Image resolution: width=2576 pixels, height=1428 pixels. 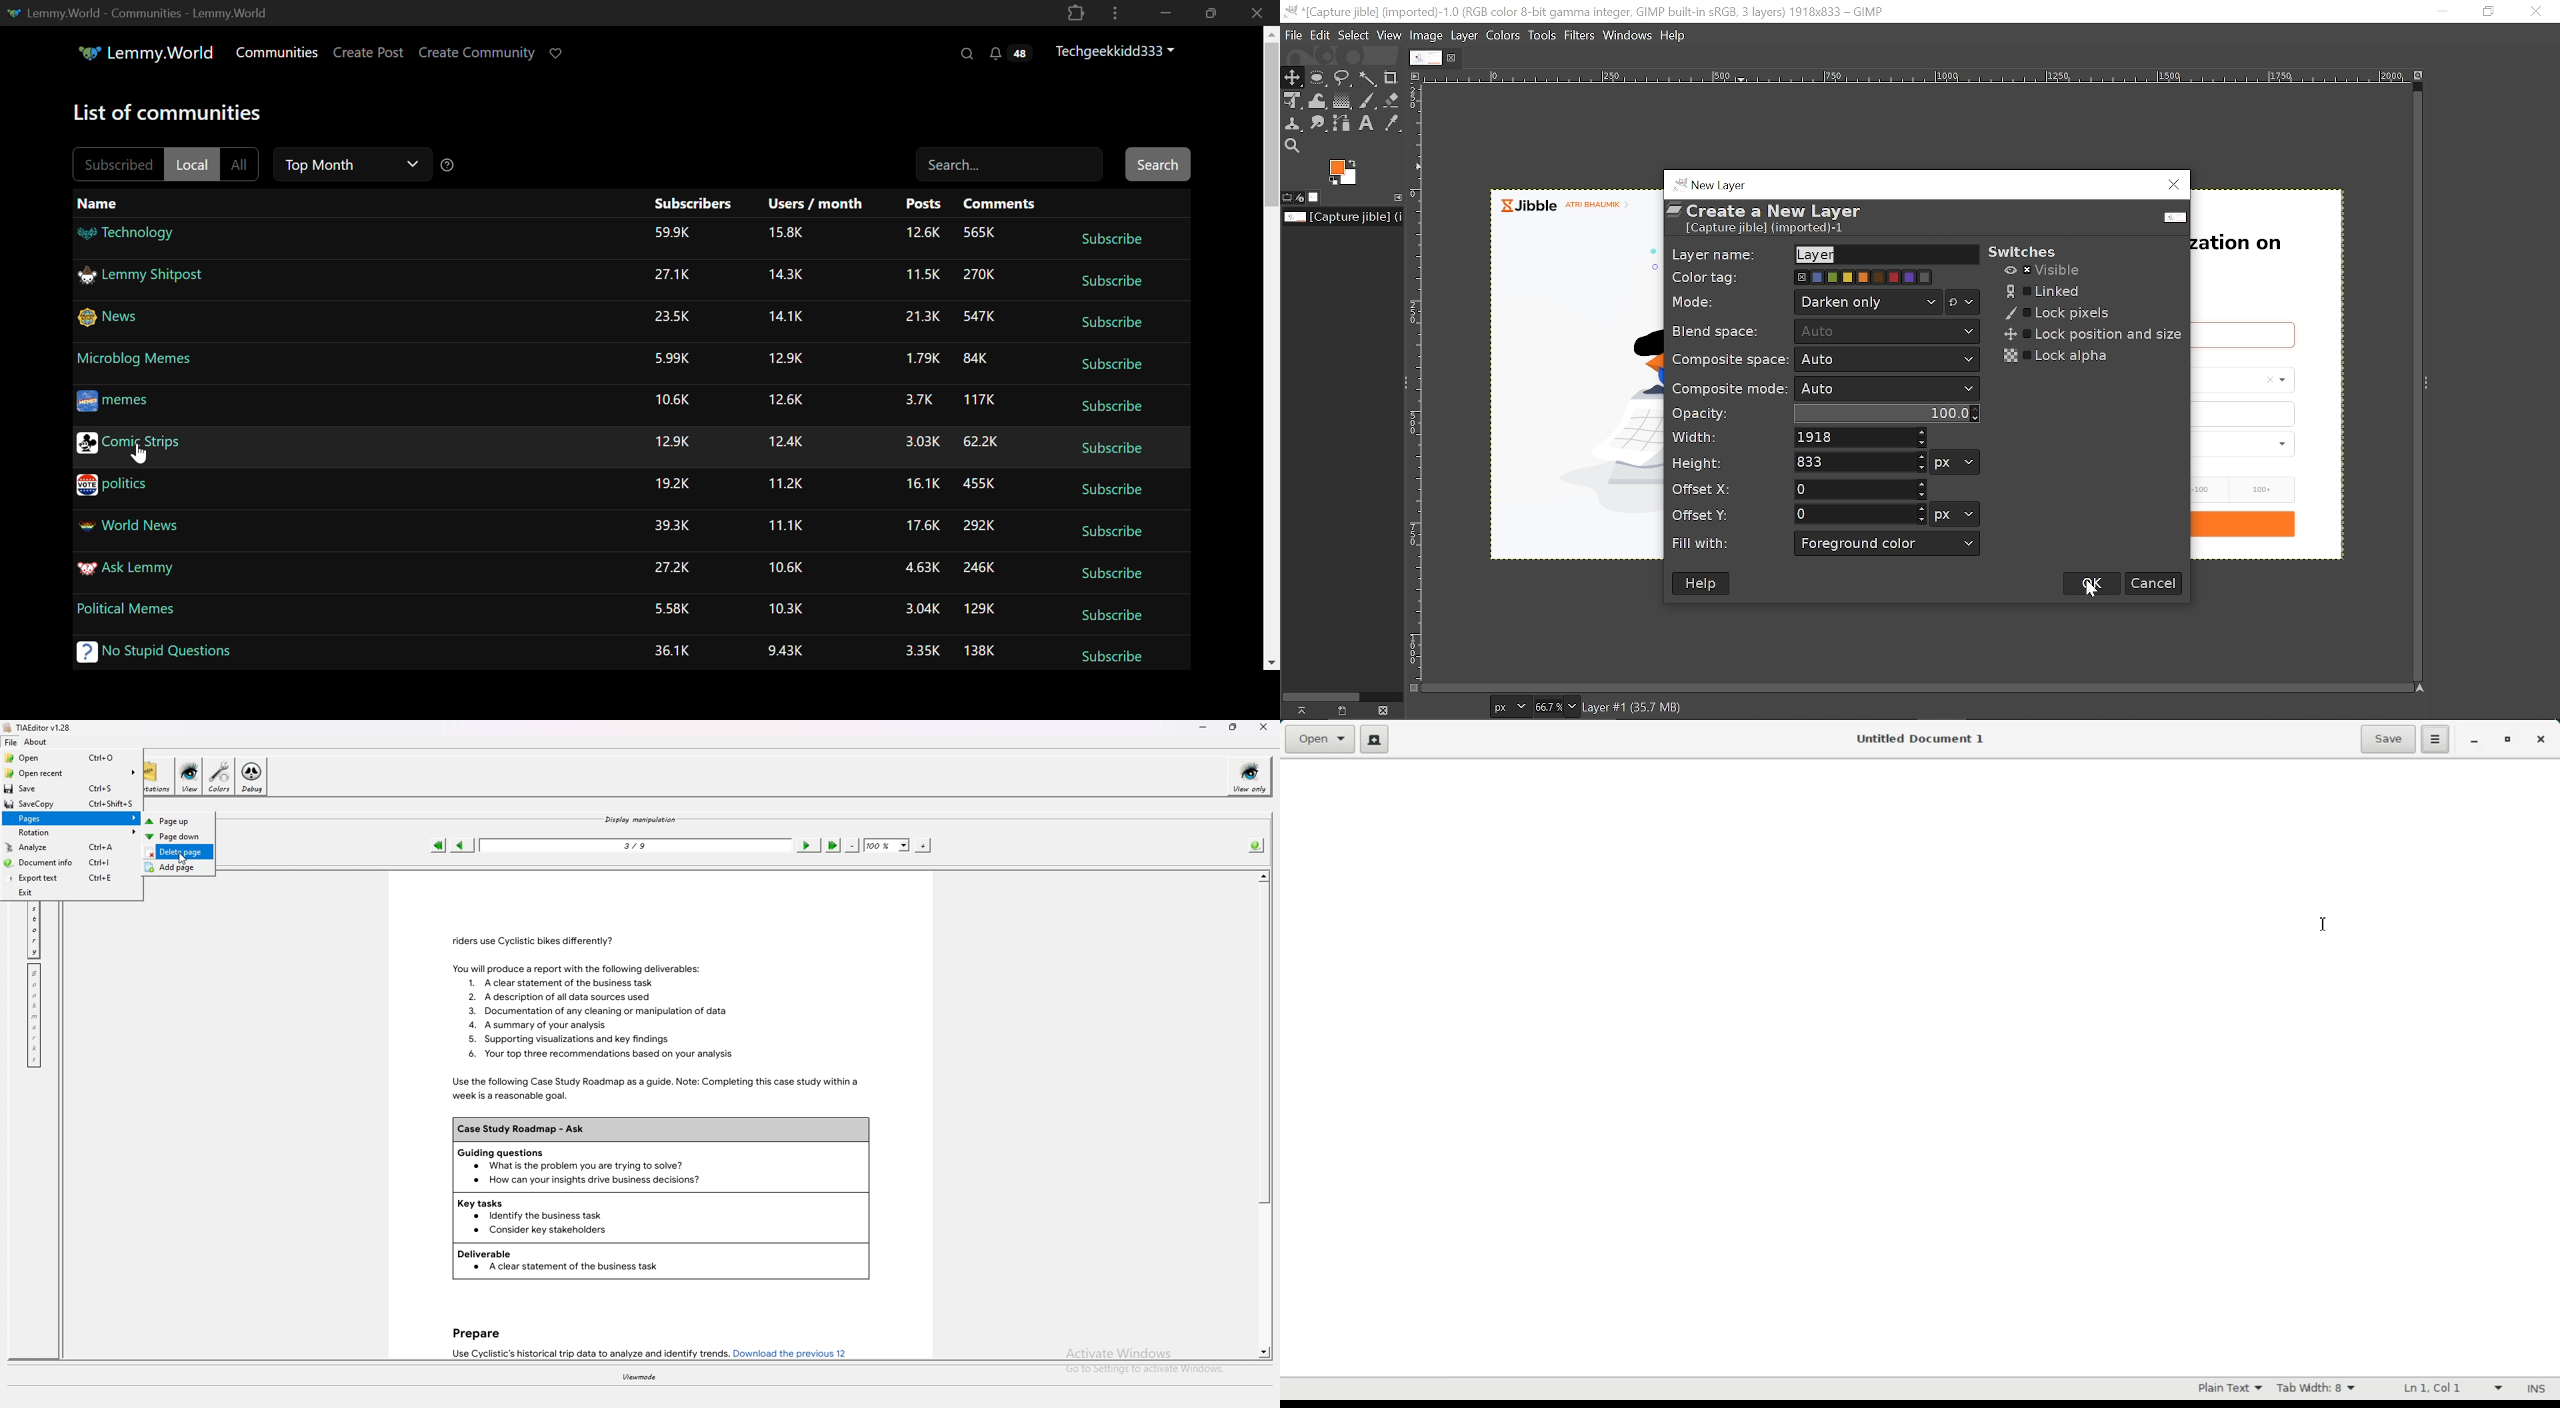 What do you see at coordinates (133, 526) in the screenshot?
I see `World News` at bounding box center [133, 526].